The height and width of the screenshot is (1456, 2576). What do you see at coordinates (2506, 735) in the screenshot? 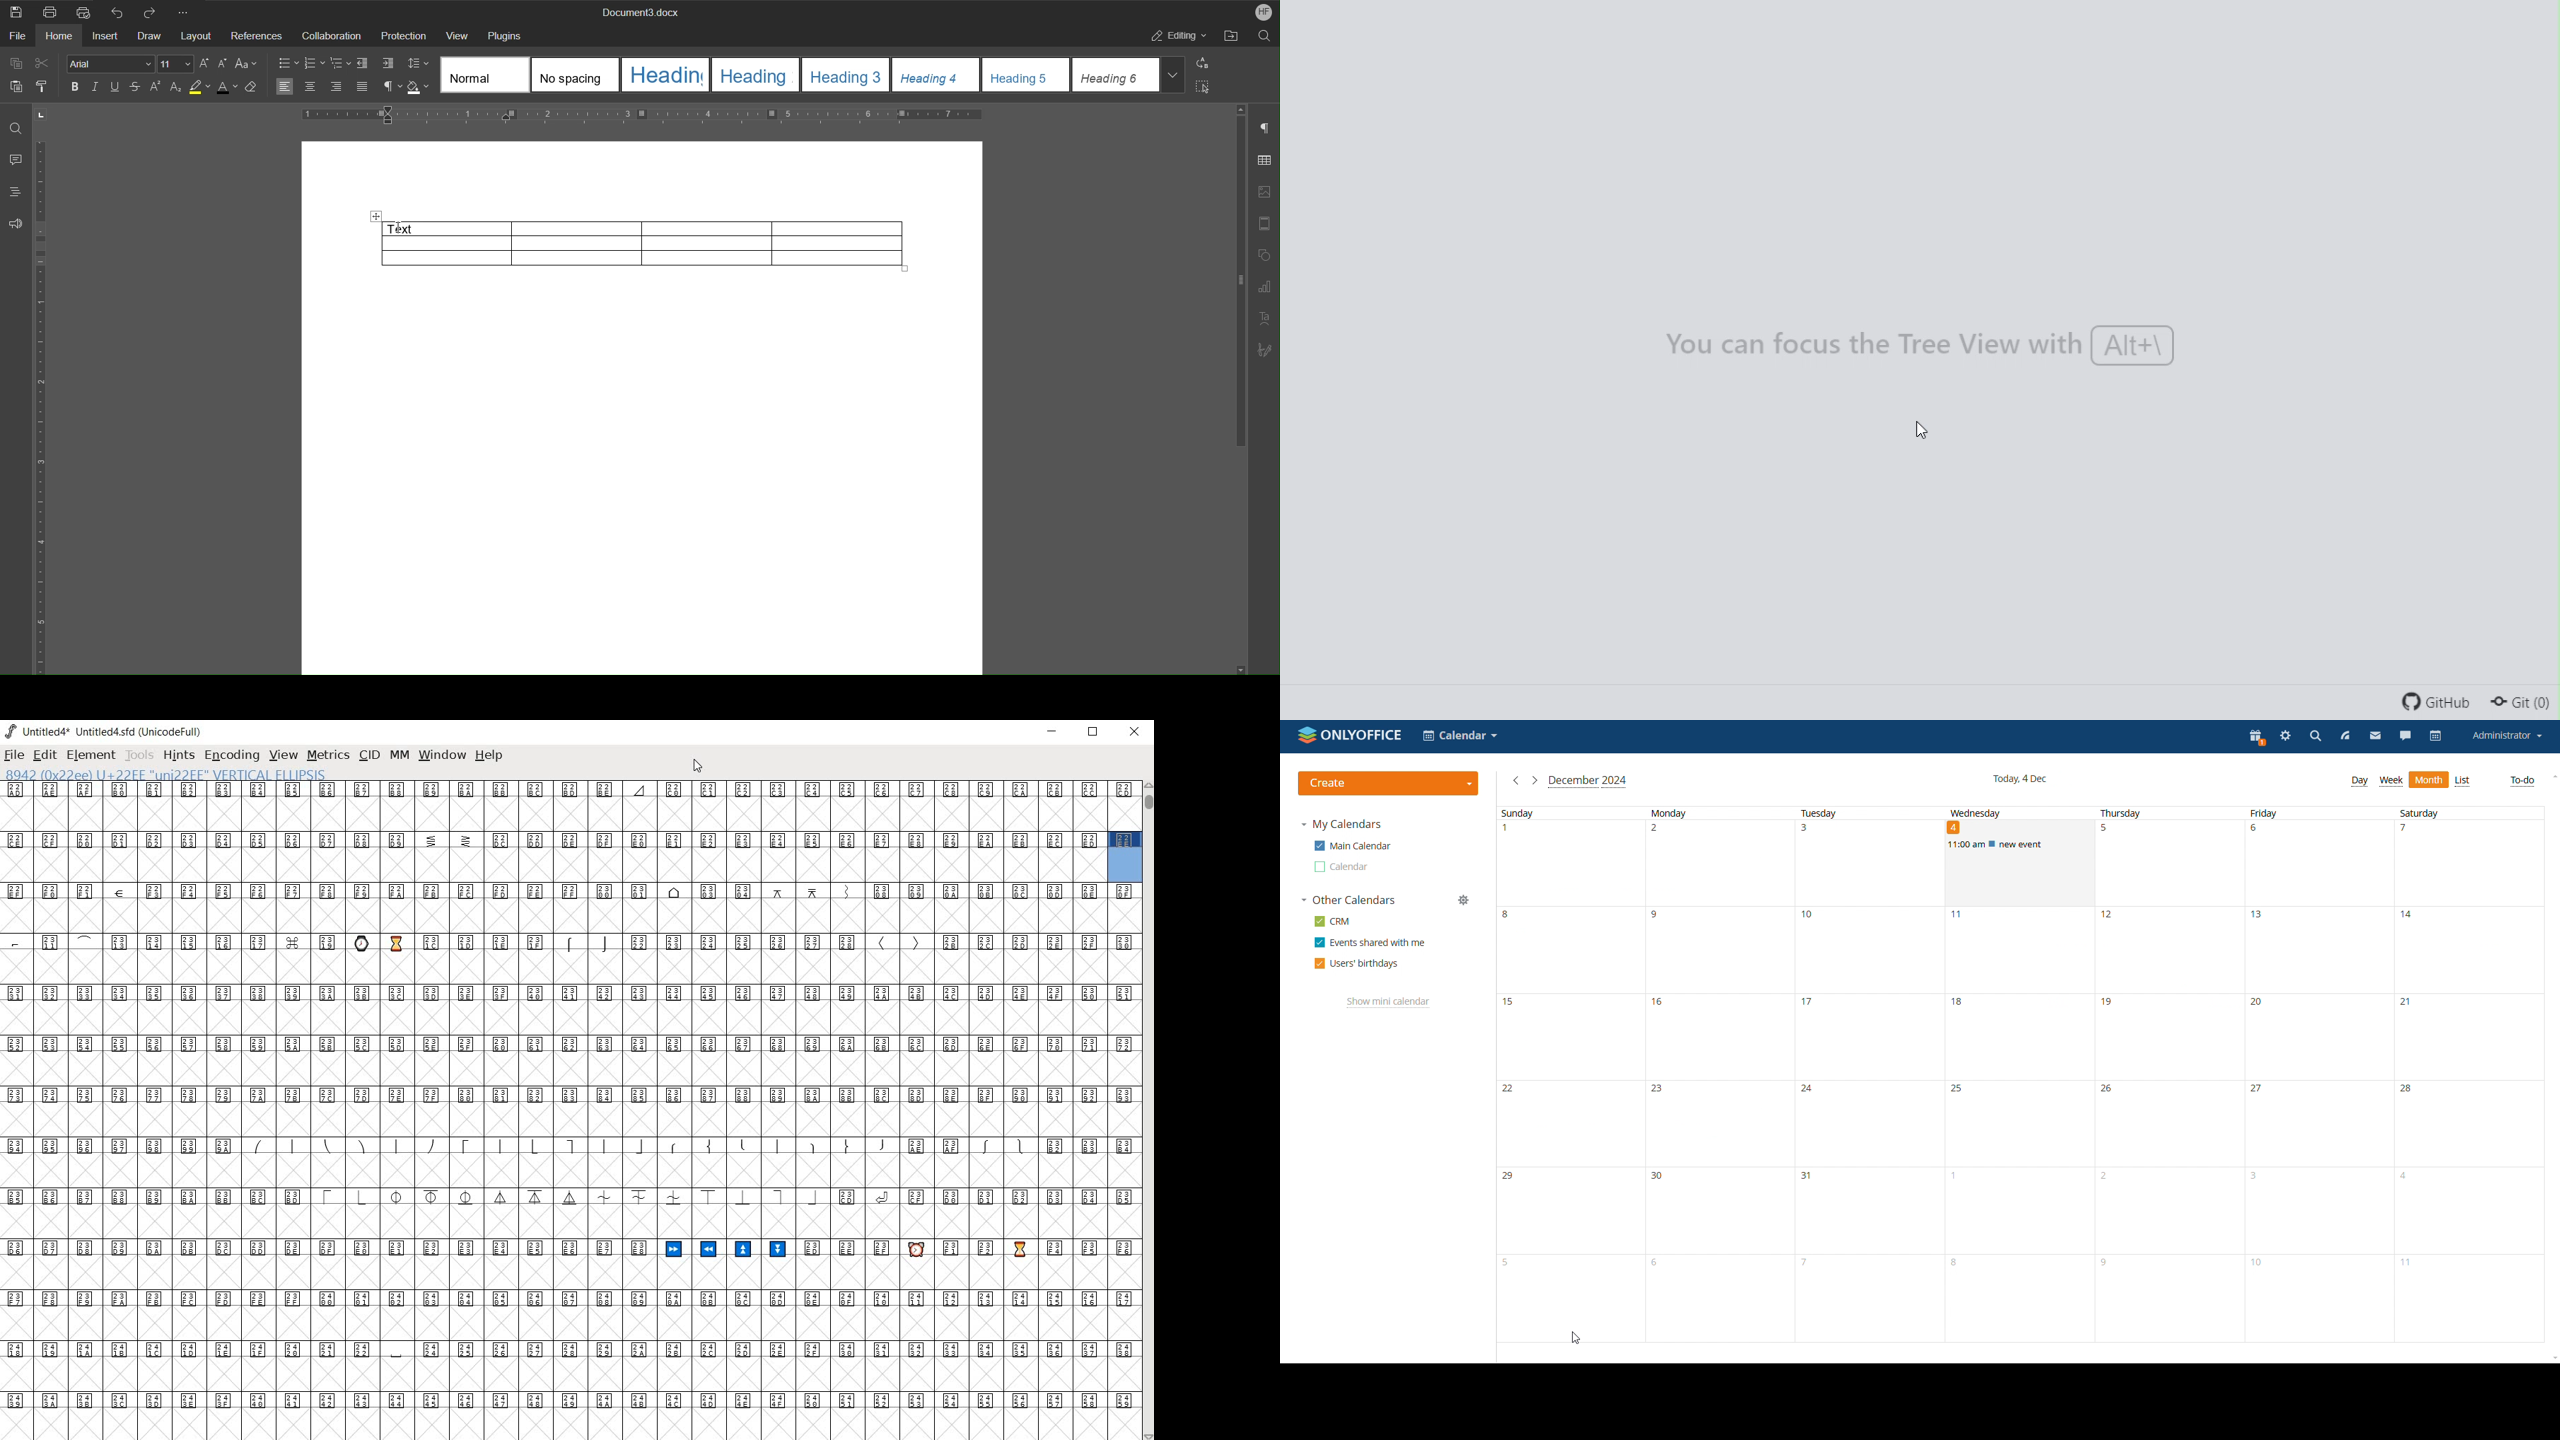
I see `account` at bounding box center [2506, 735].